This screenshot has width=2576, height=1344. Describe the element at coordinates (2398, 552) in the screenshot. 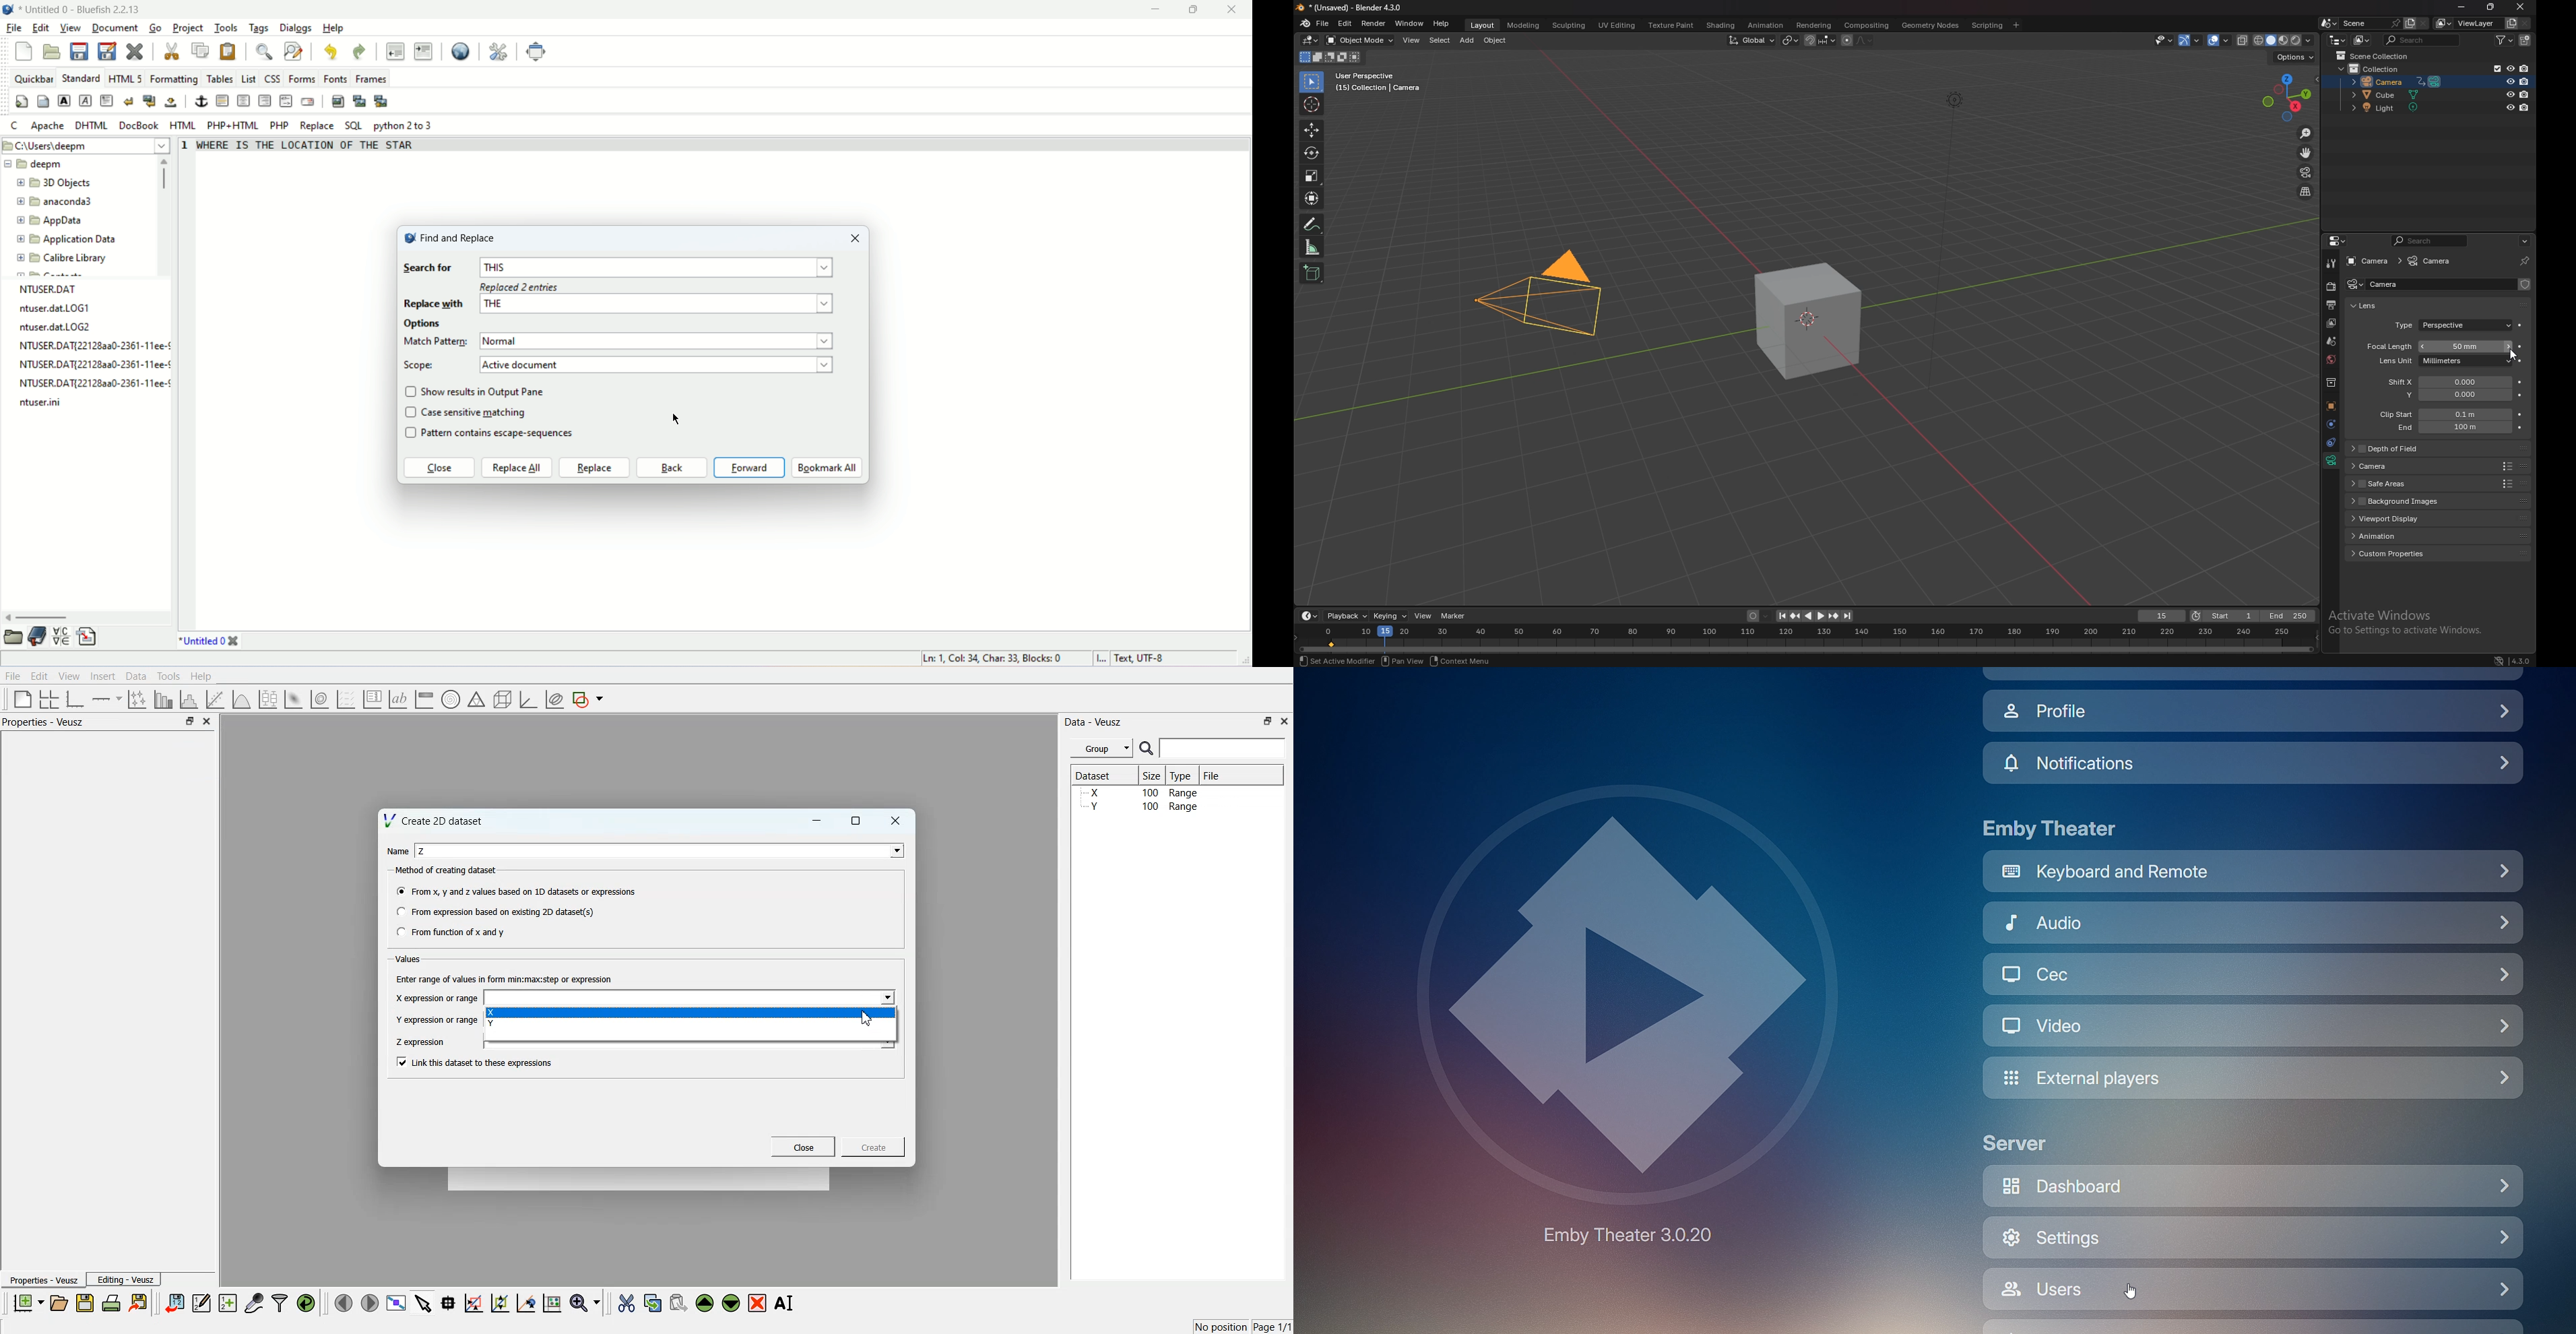

I see `custom properties` at that location.